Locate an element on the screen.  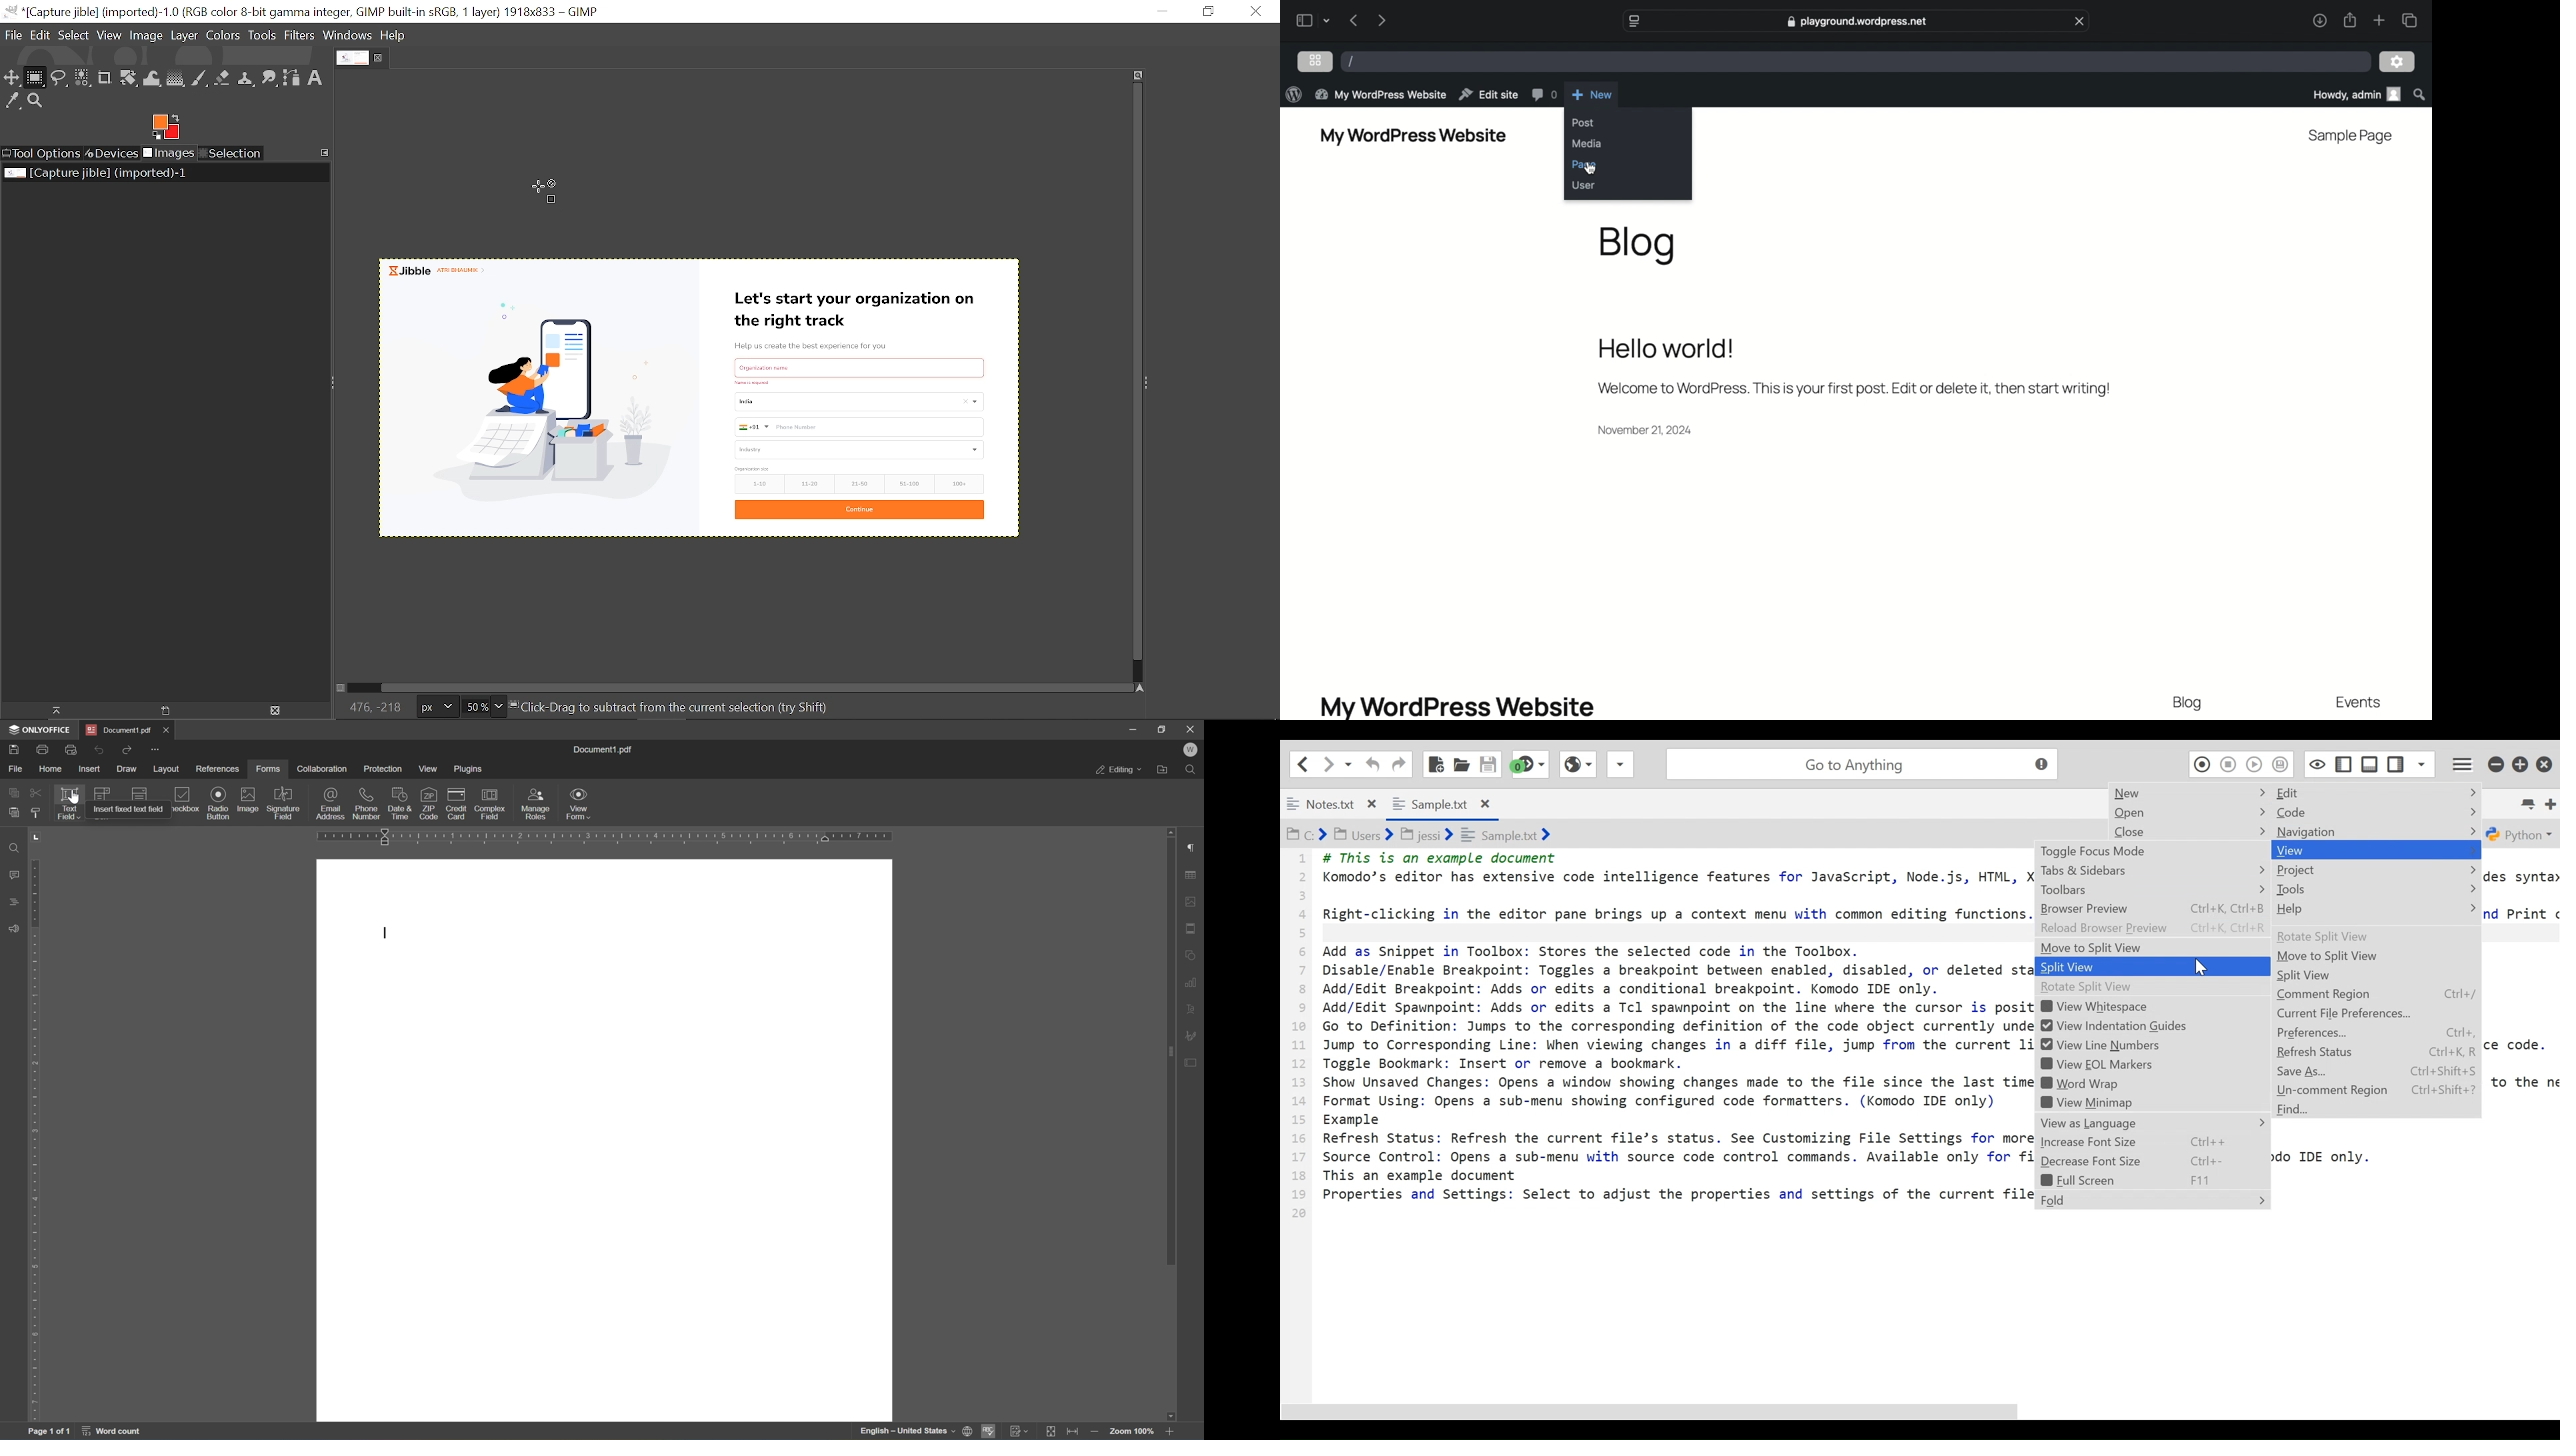
header and footer settings is located at coordinates (1192, 928).